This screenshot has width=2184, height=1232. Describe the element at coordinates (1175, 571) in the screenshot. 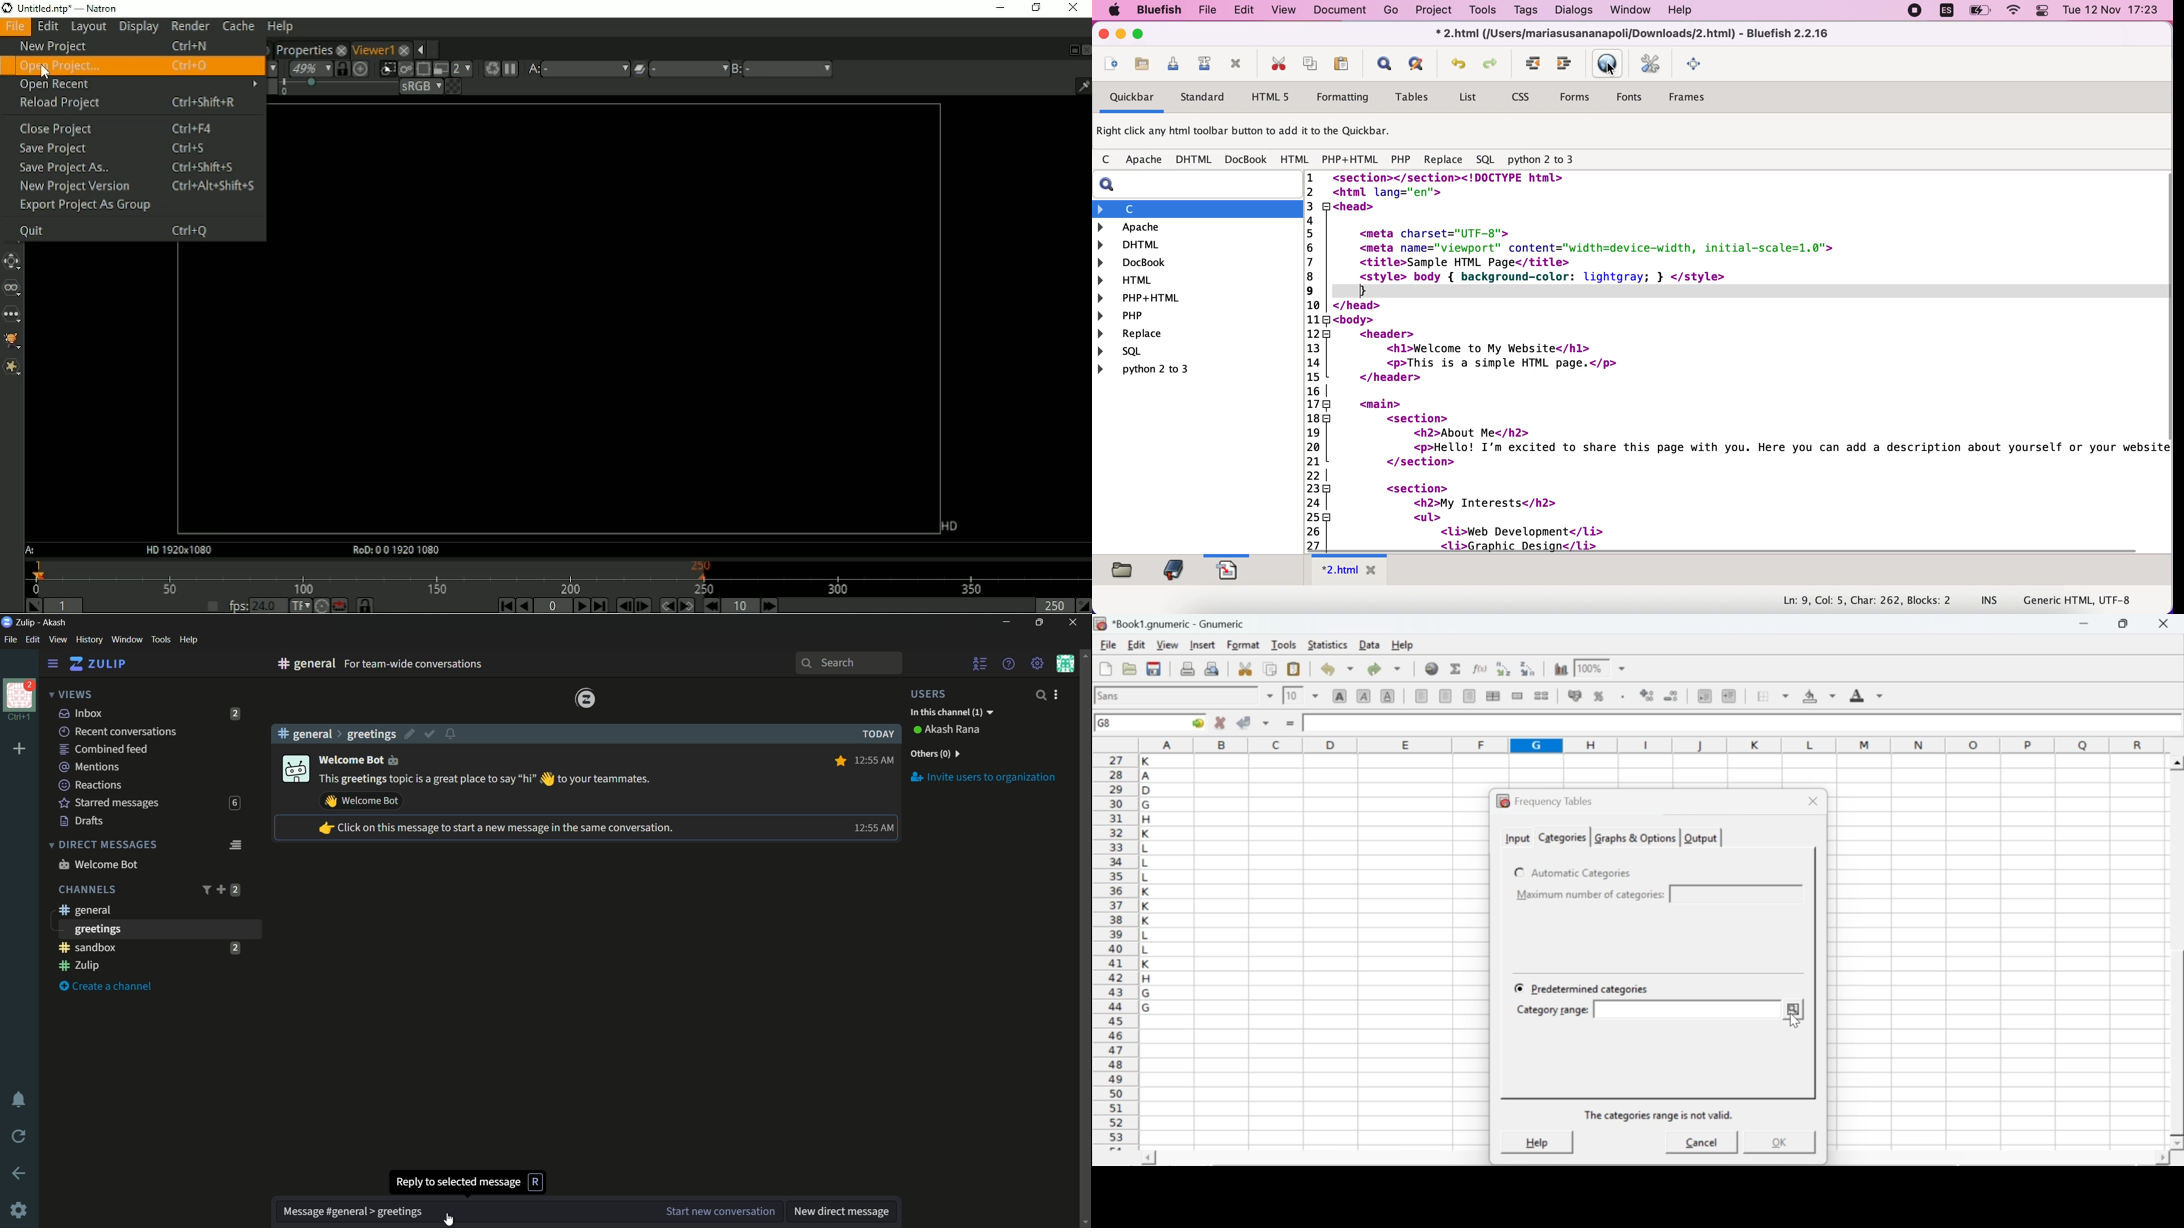

I see `bookmarks` at that location.